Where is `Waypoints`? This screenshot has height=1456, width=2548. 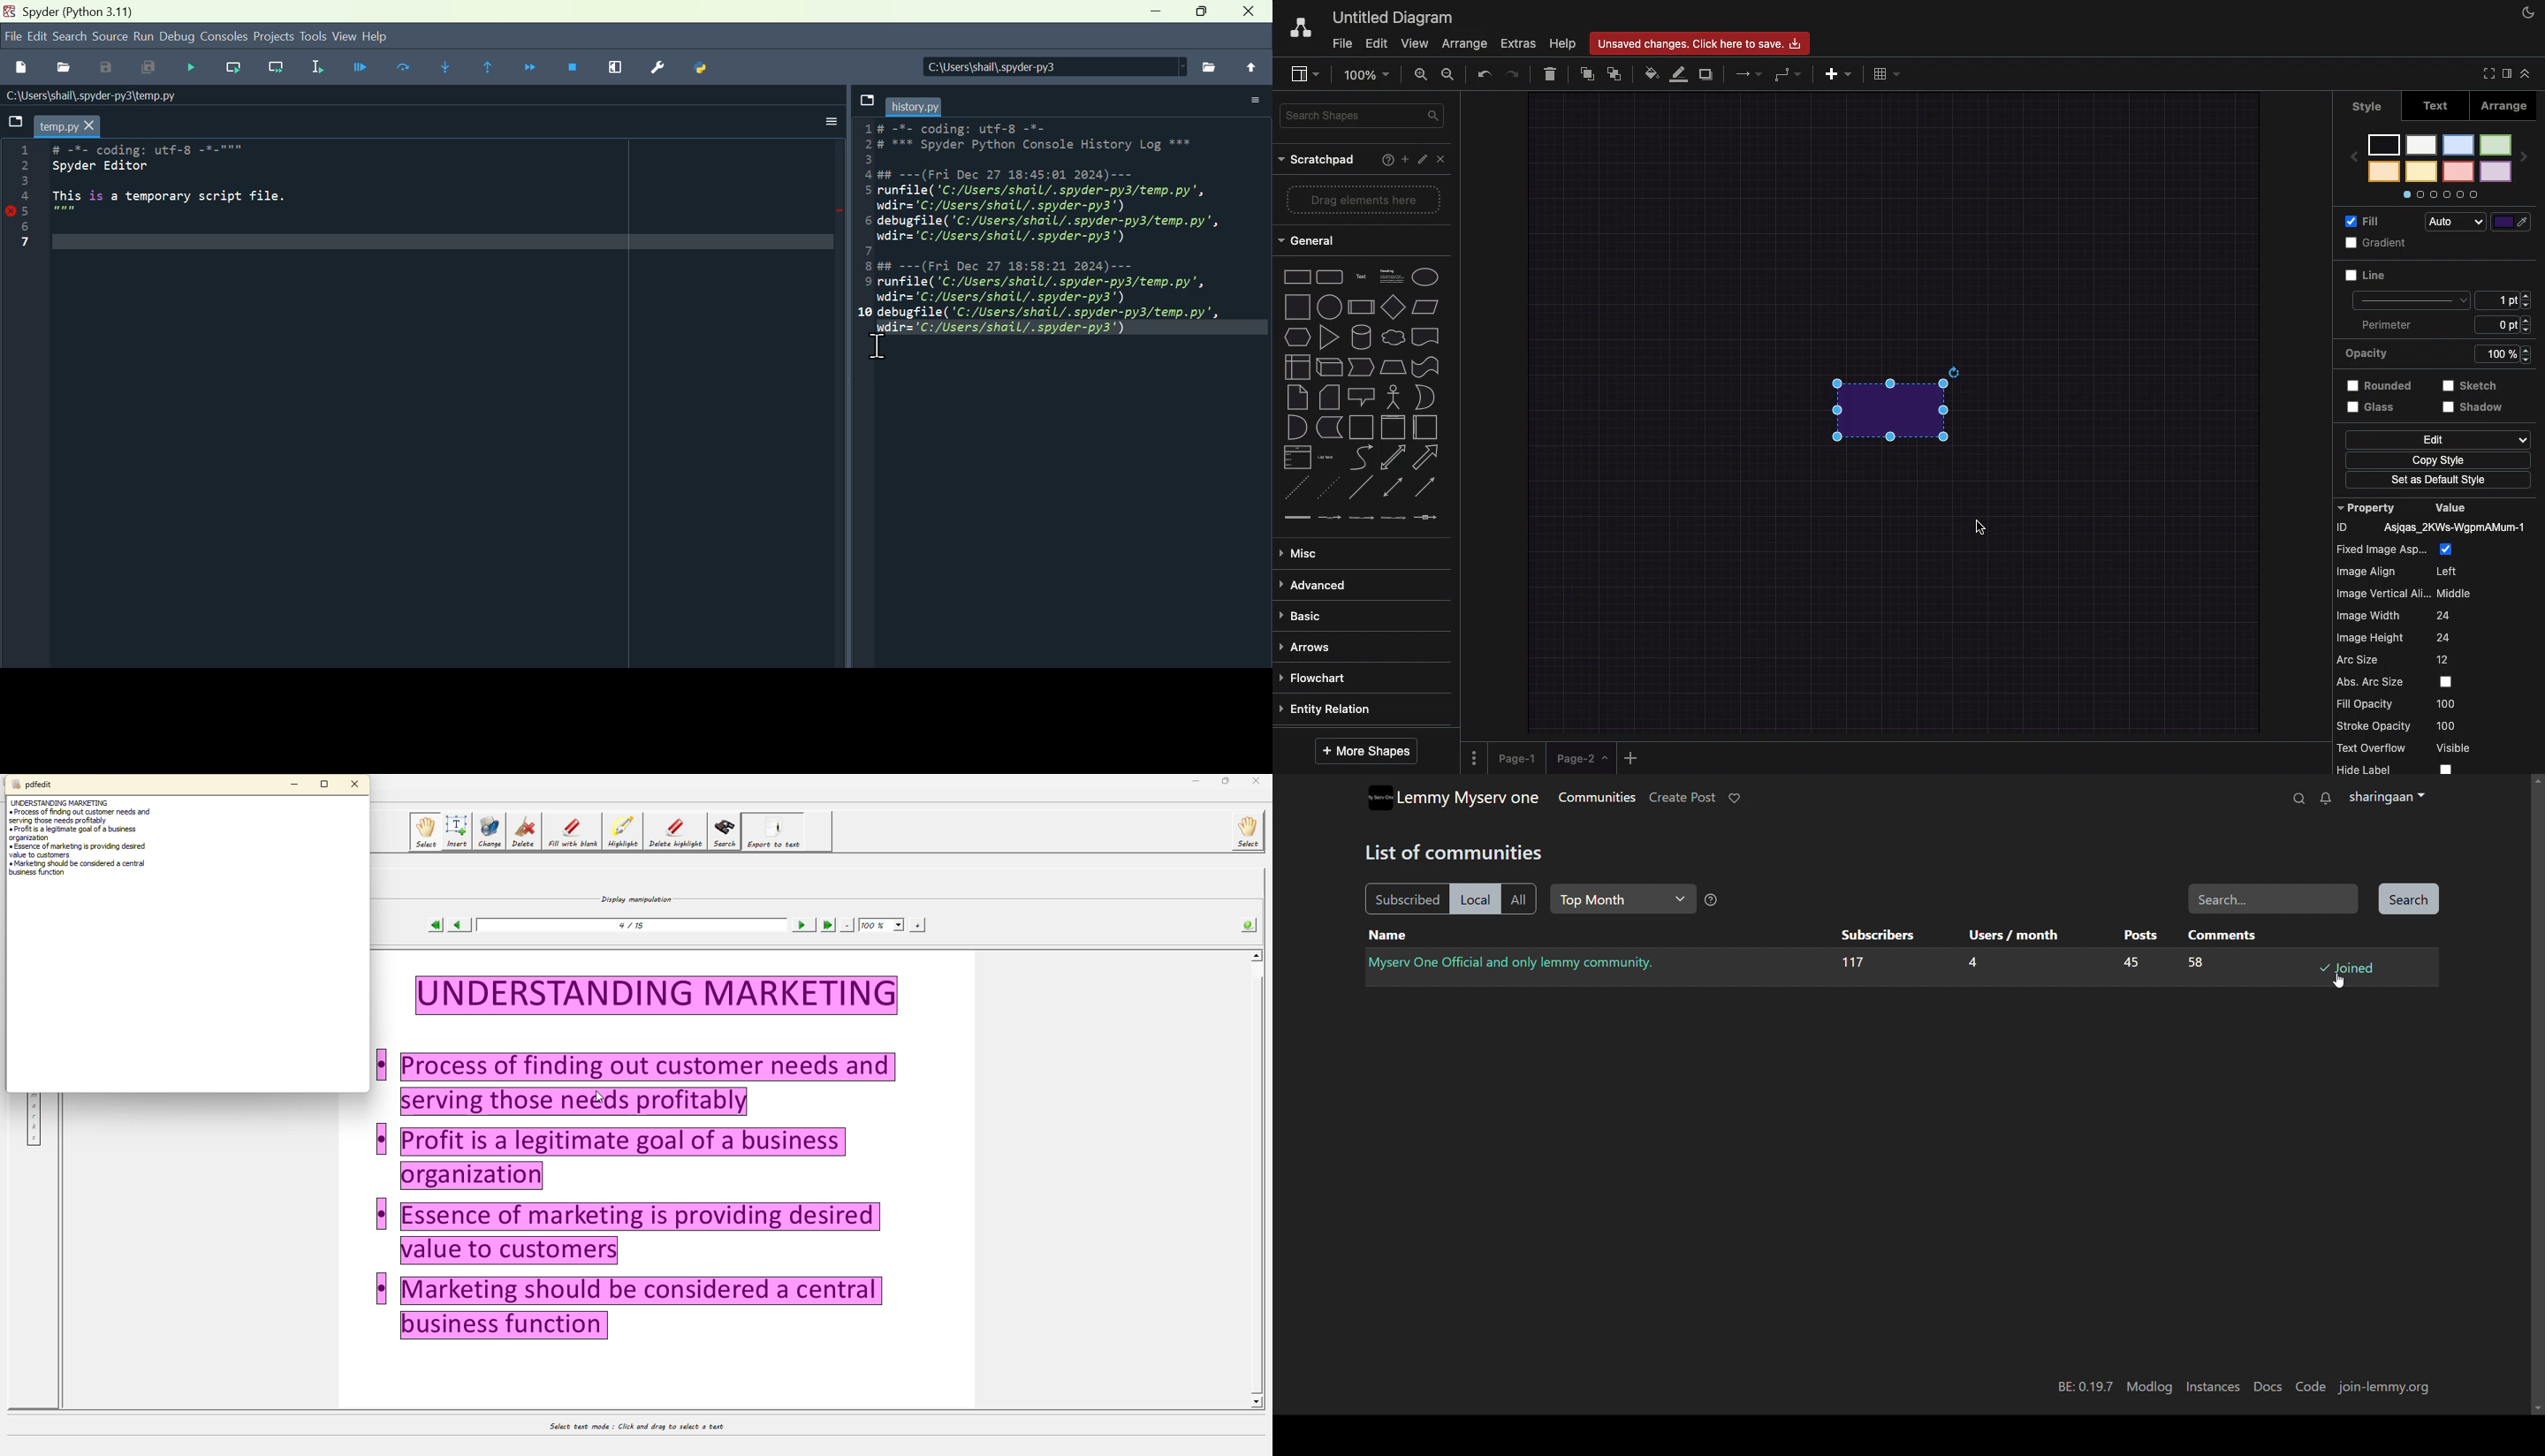
Waypoints is located at coordinates (1789, 75).